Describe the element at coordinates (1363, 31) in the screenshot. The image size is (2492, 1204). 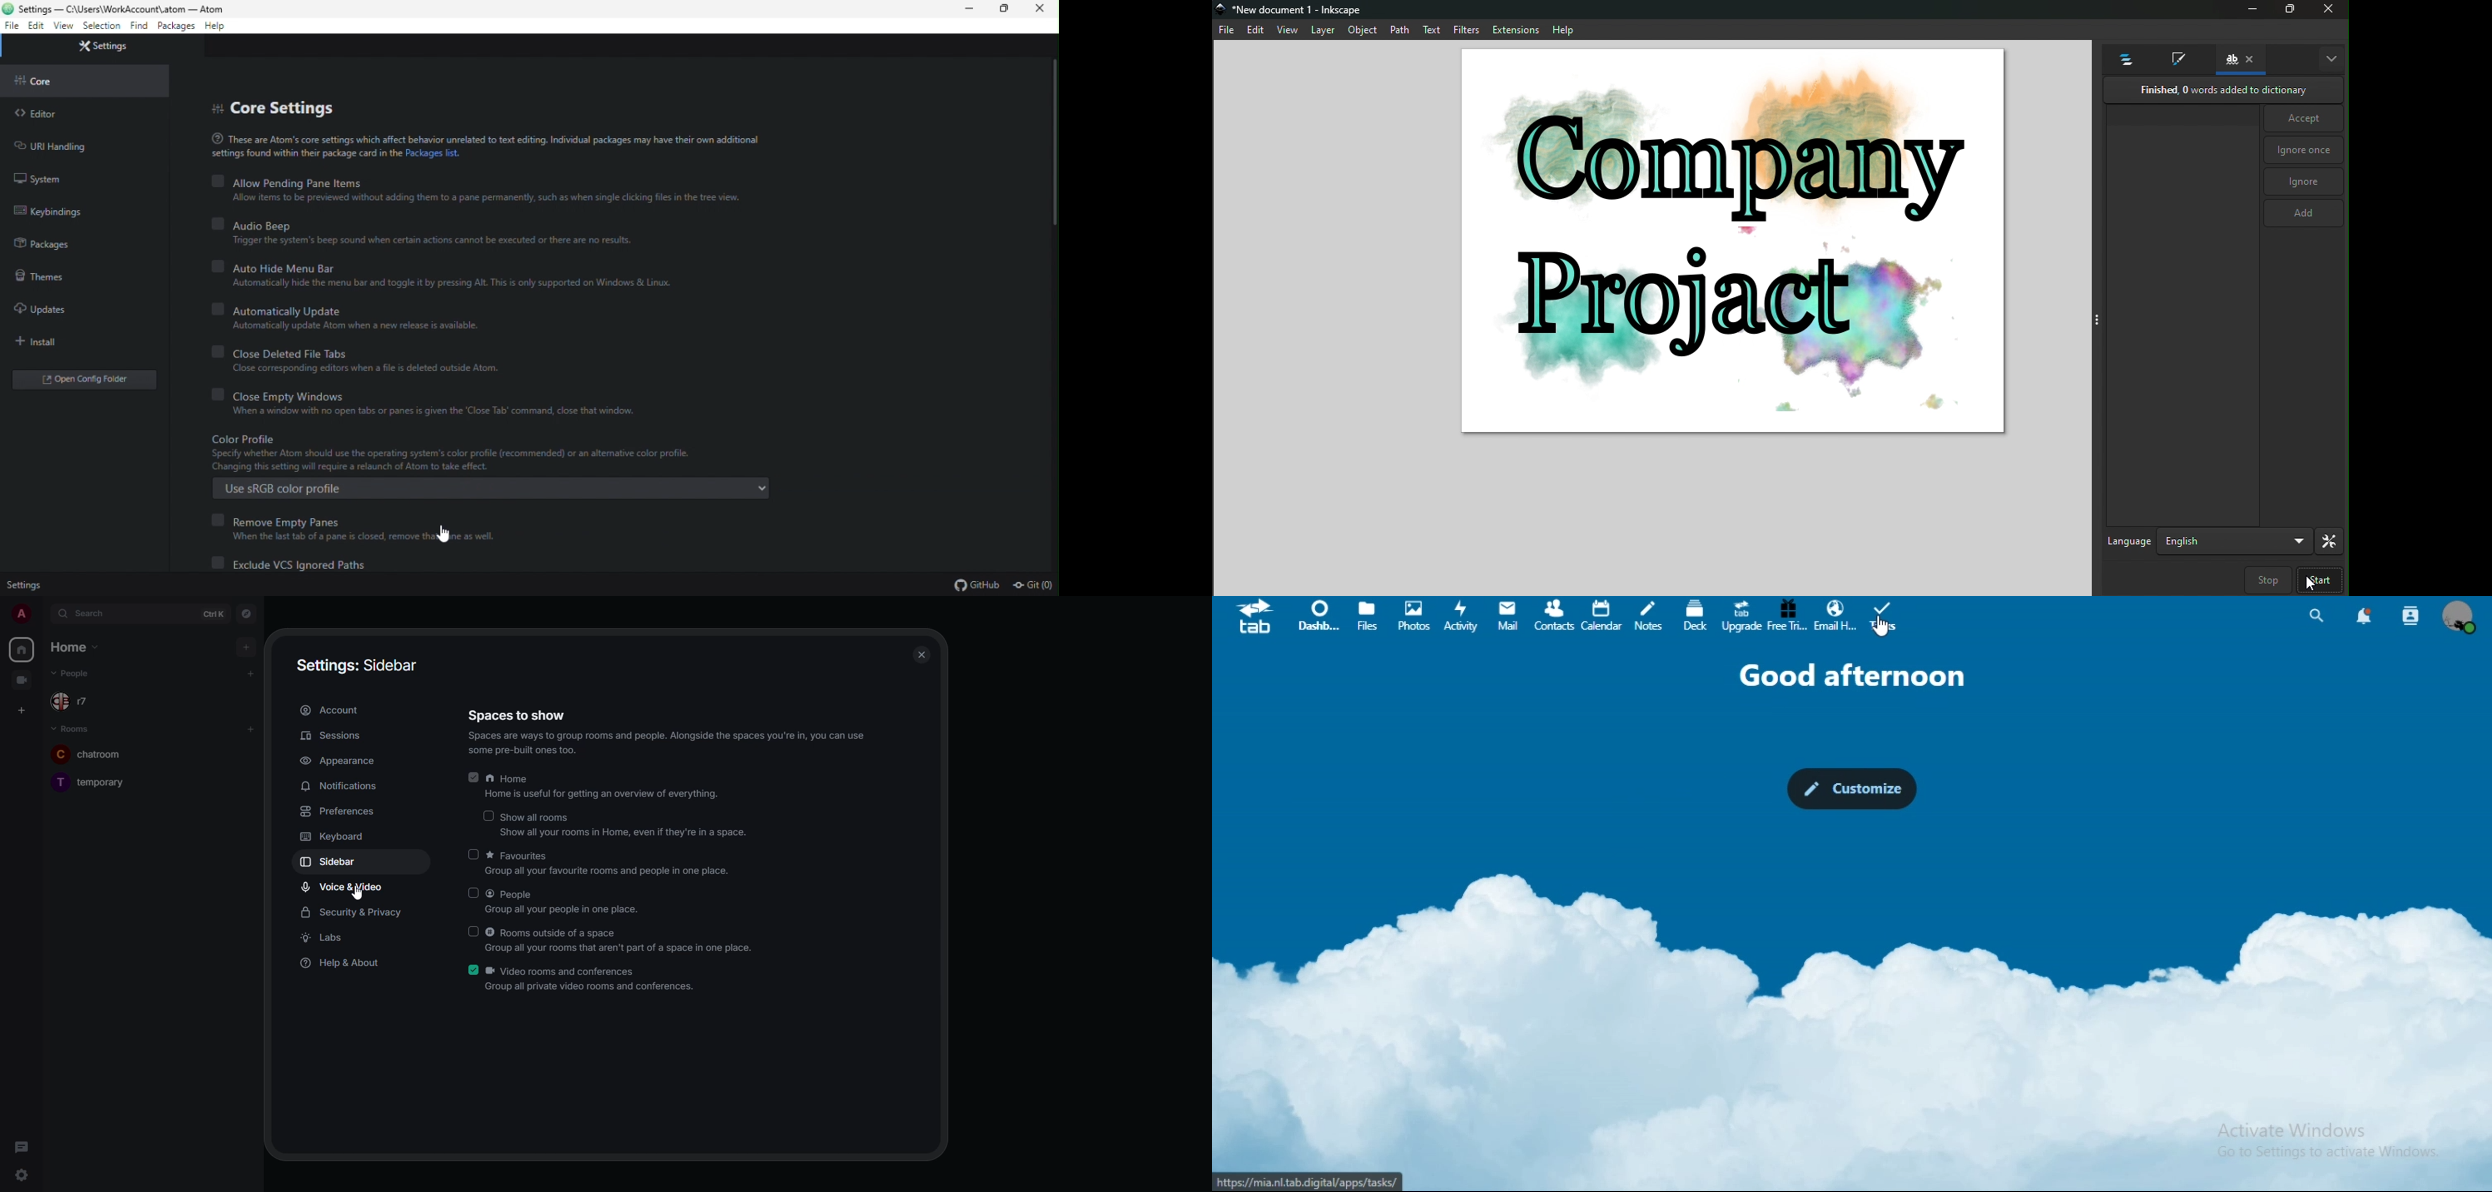
I see `object` at that location.